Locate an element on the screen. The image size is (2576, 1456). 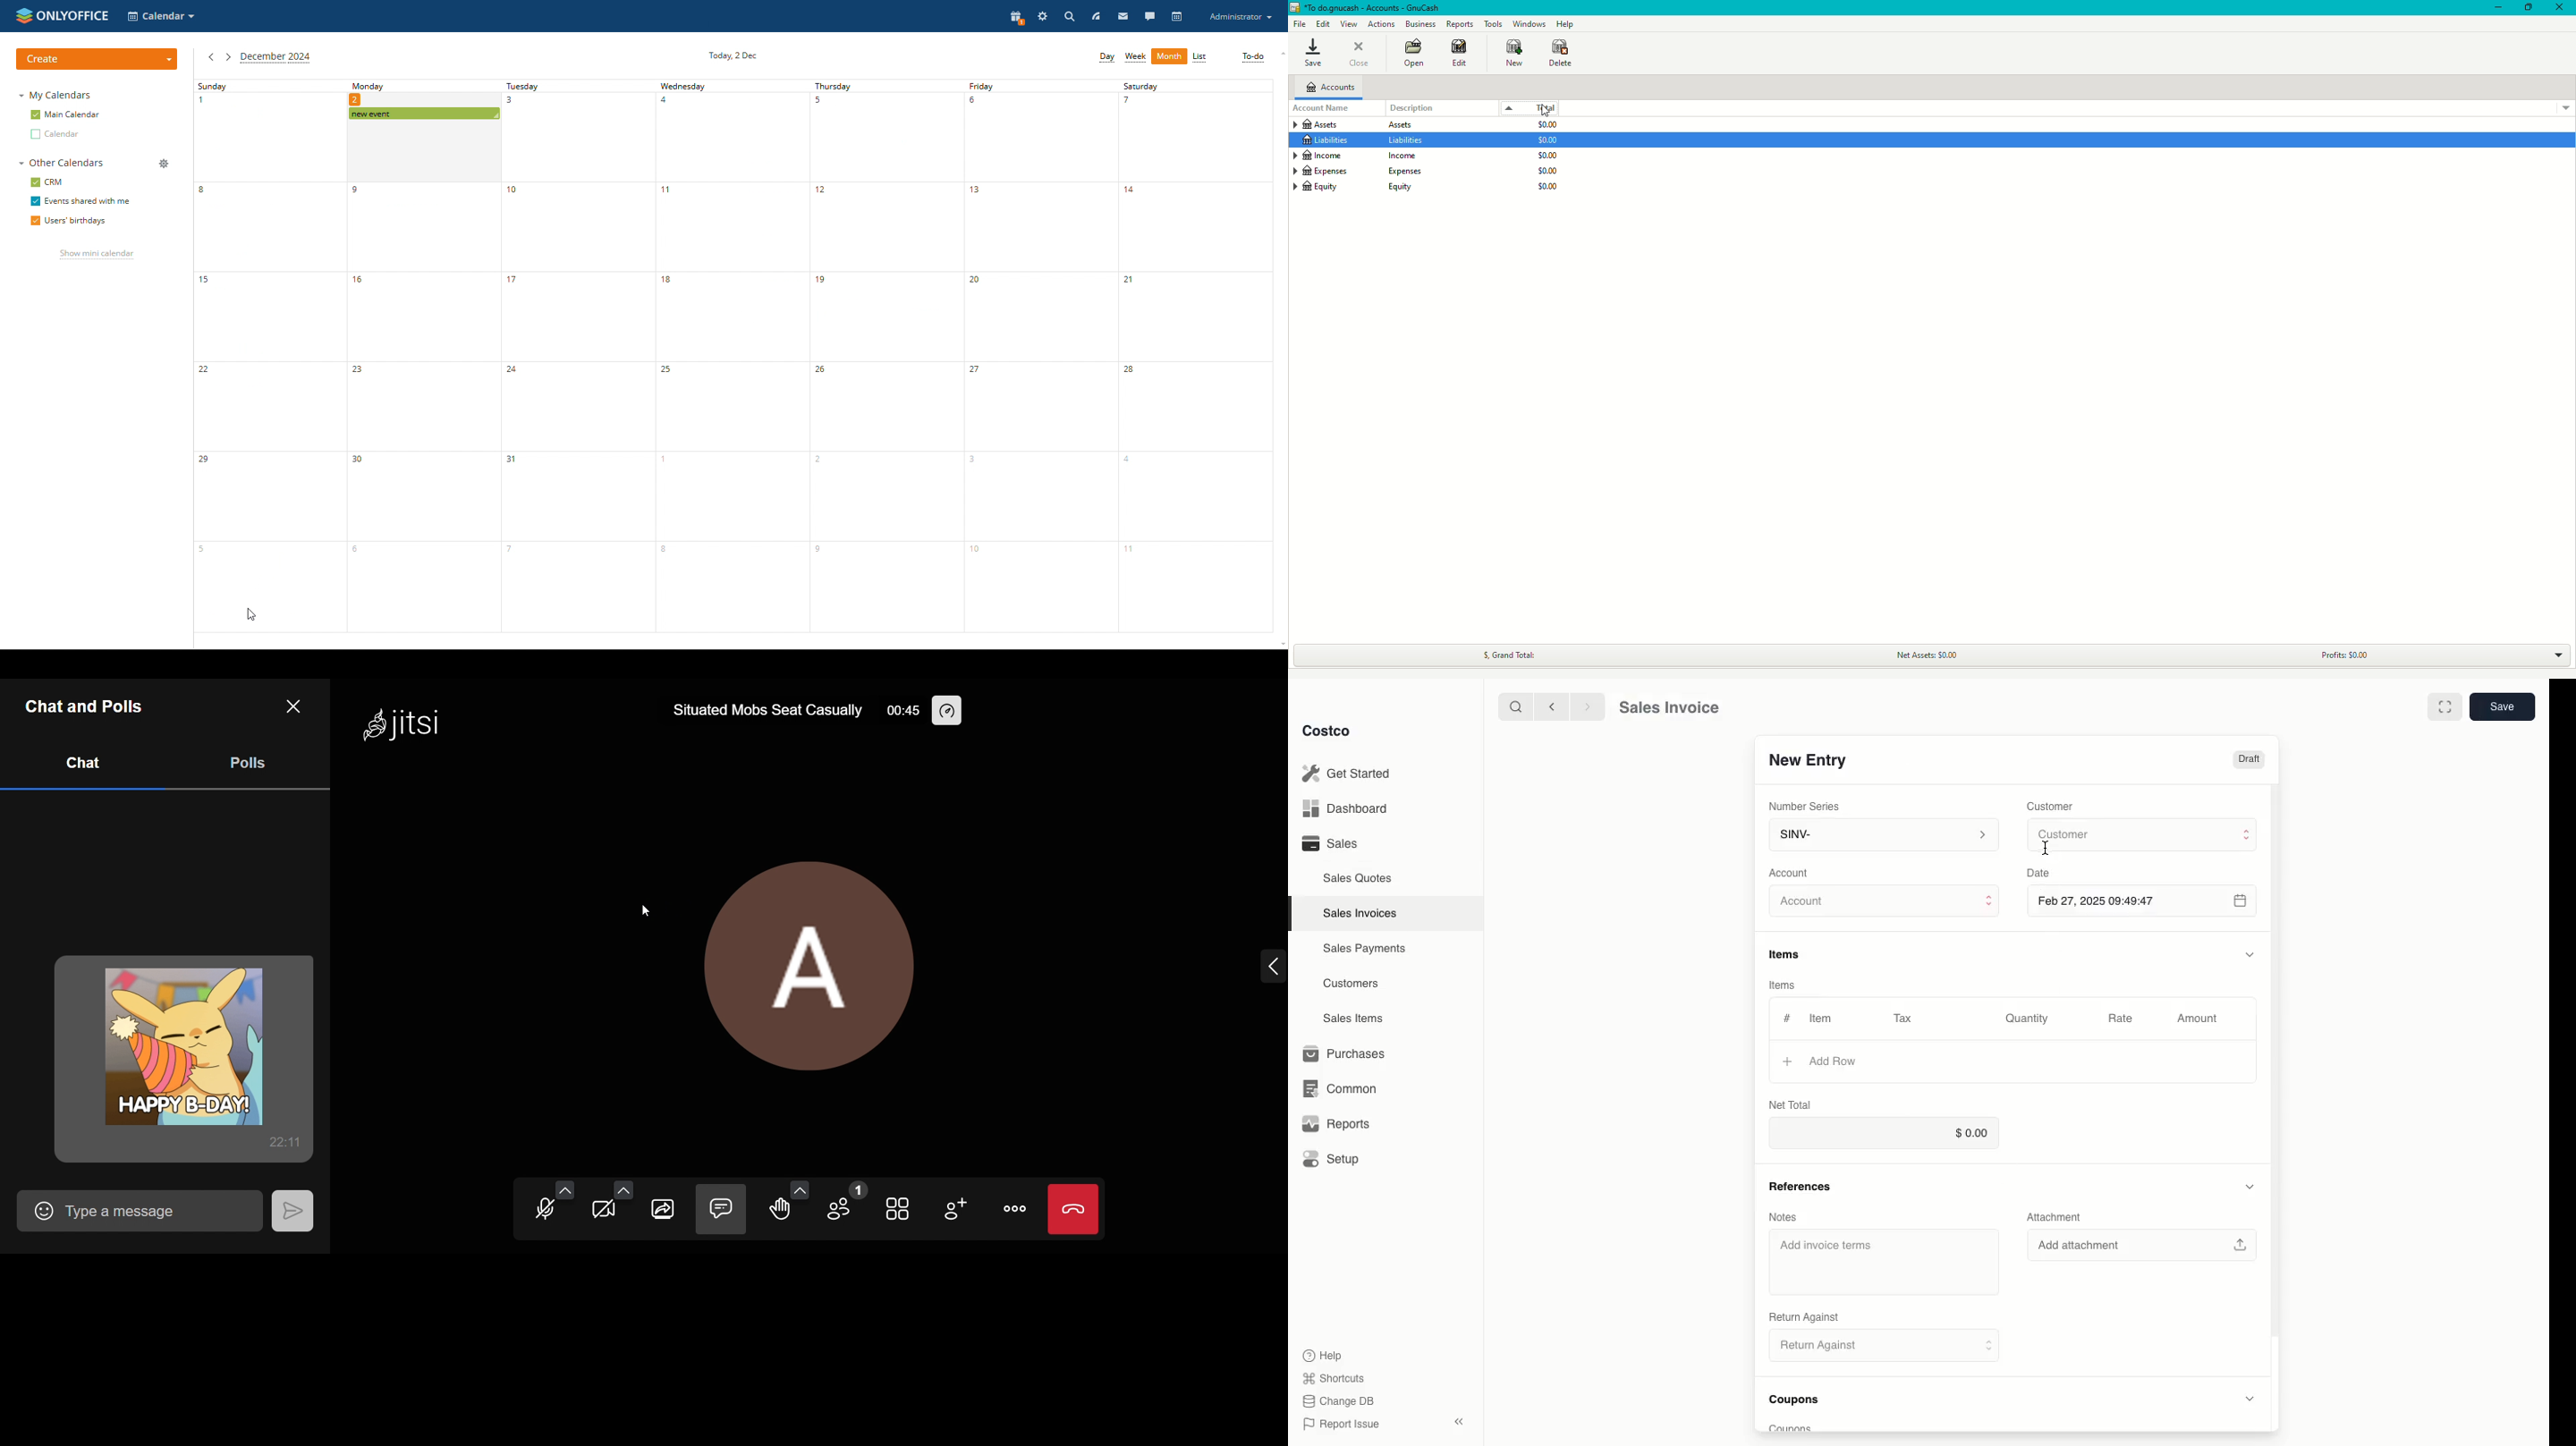
Hashtag is located at coordinates (1786, 1019).